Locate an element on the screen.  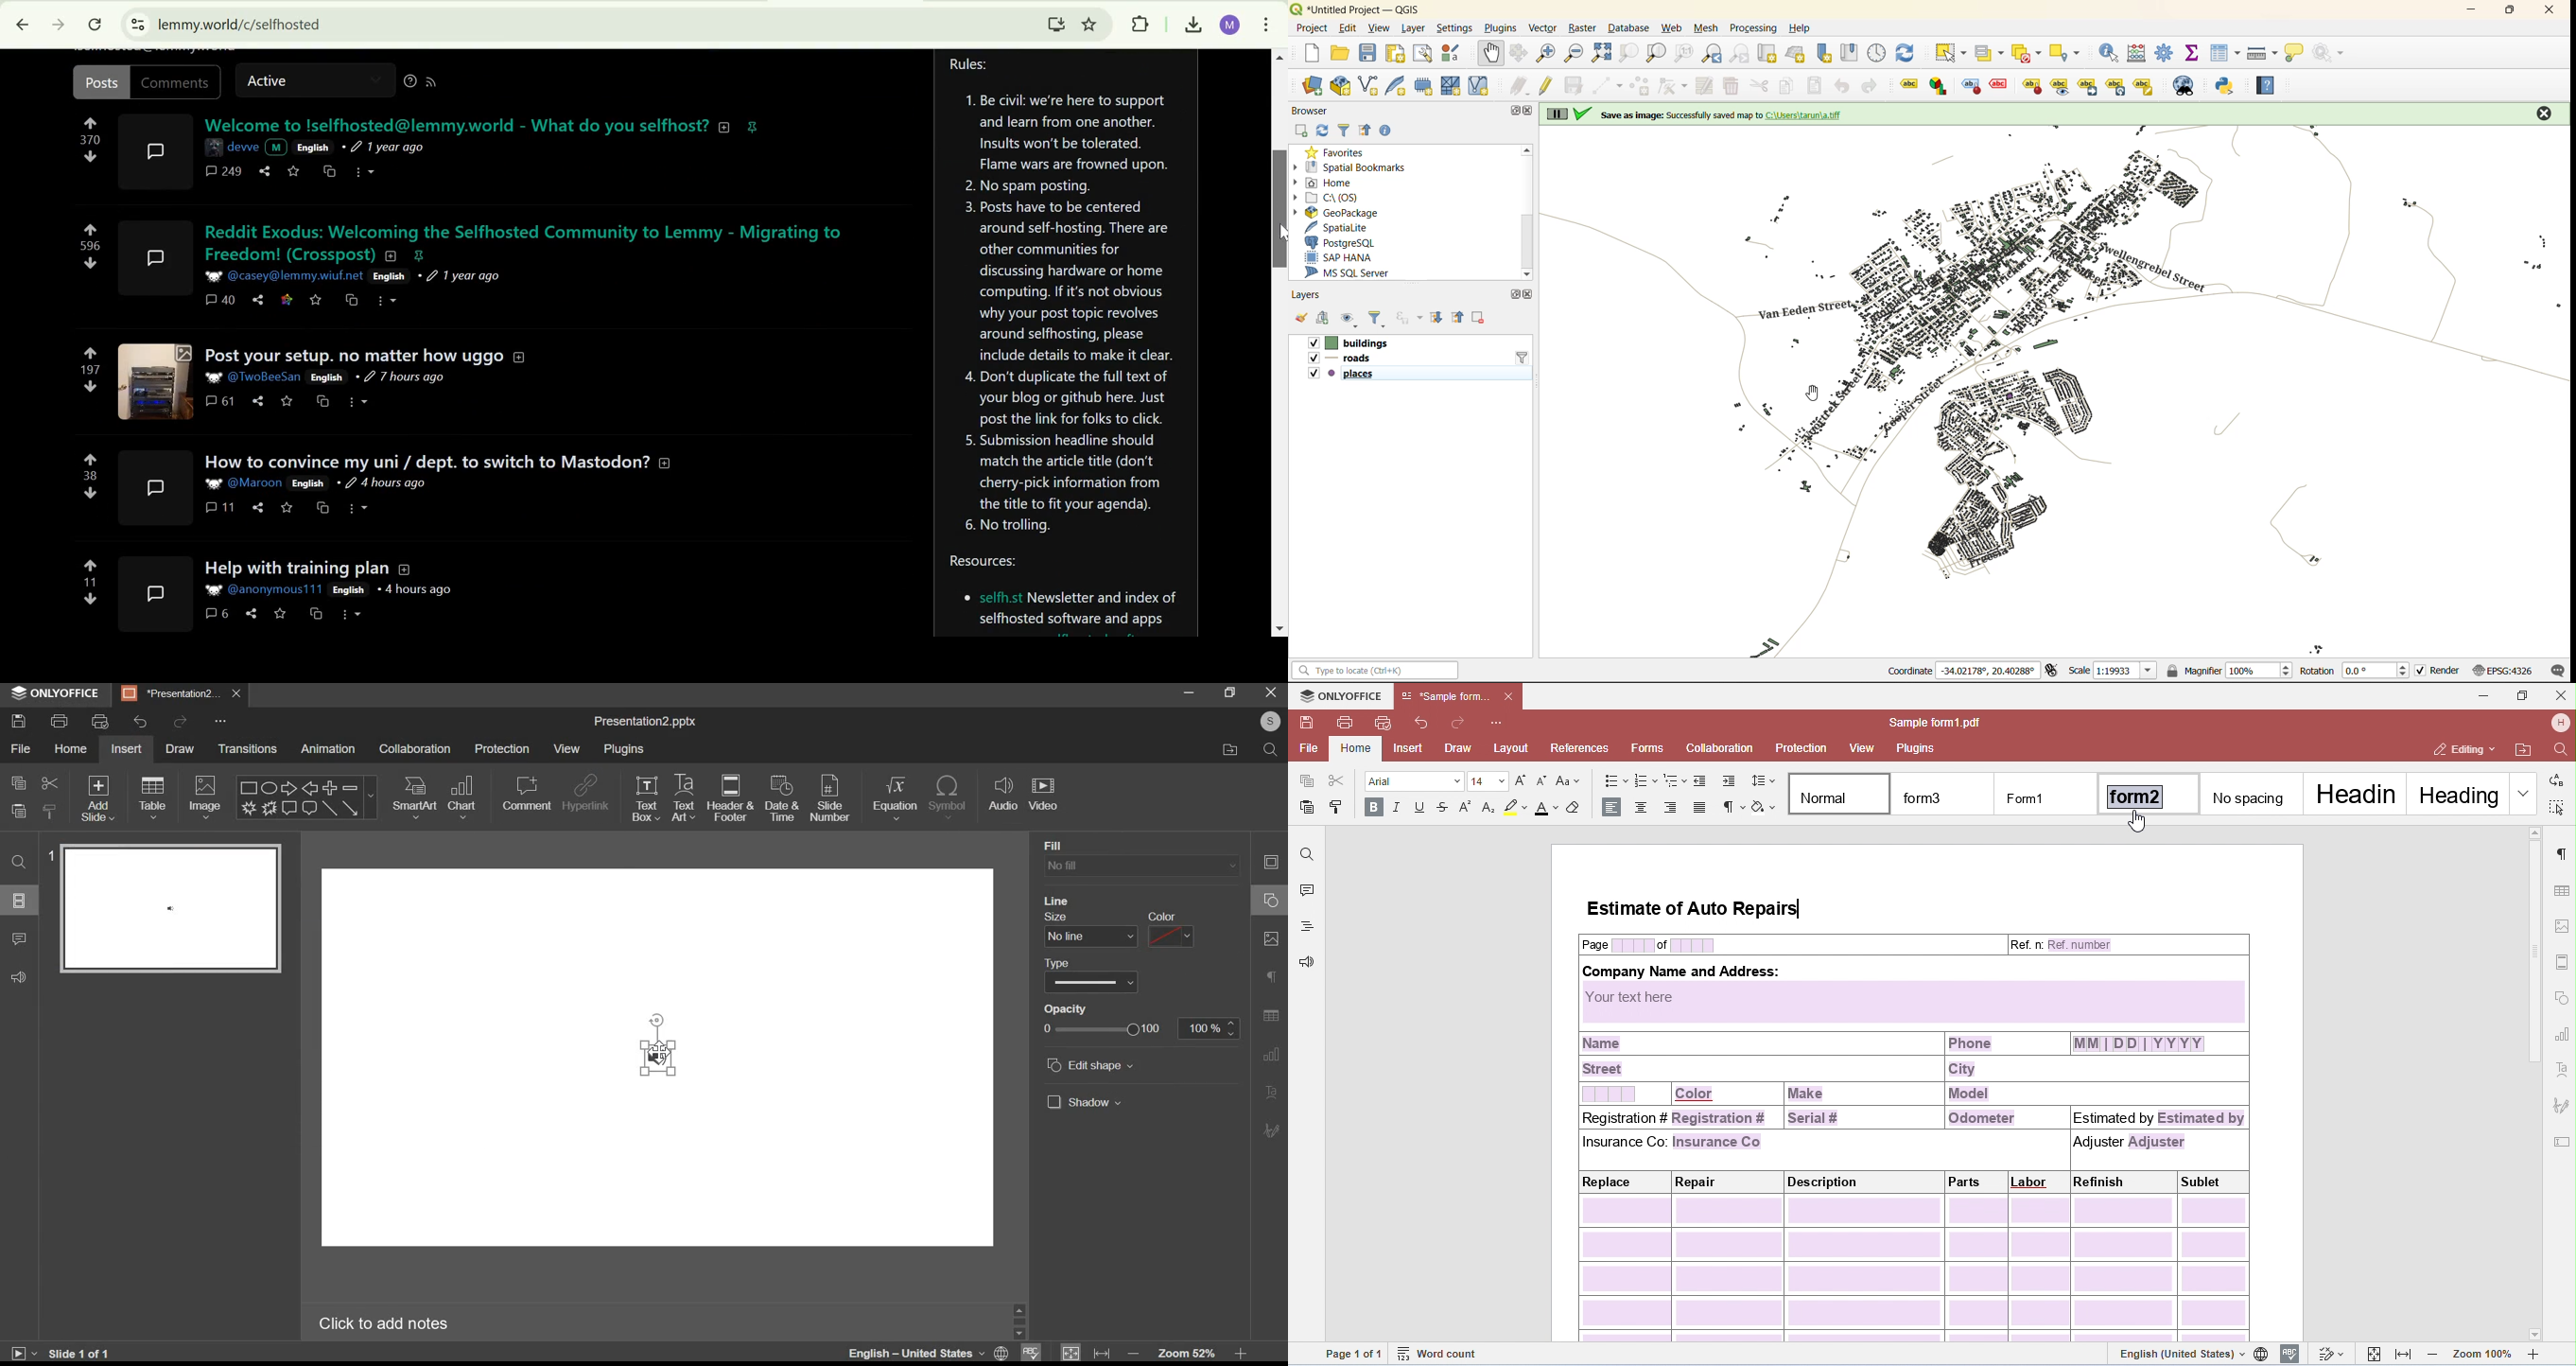
processing is located at coordinates (1756, 29).